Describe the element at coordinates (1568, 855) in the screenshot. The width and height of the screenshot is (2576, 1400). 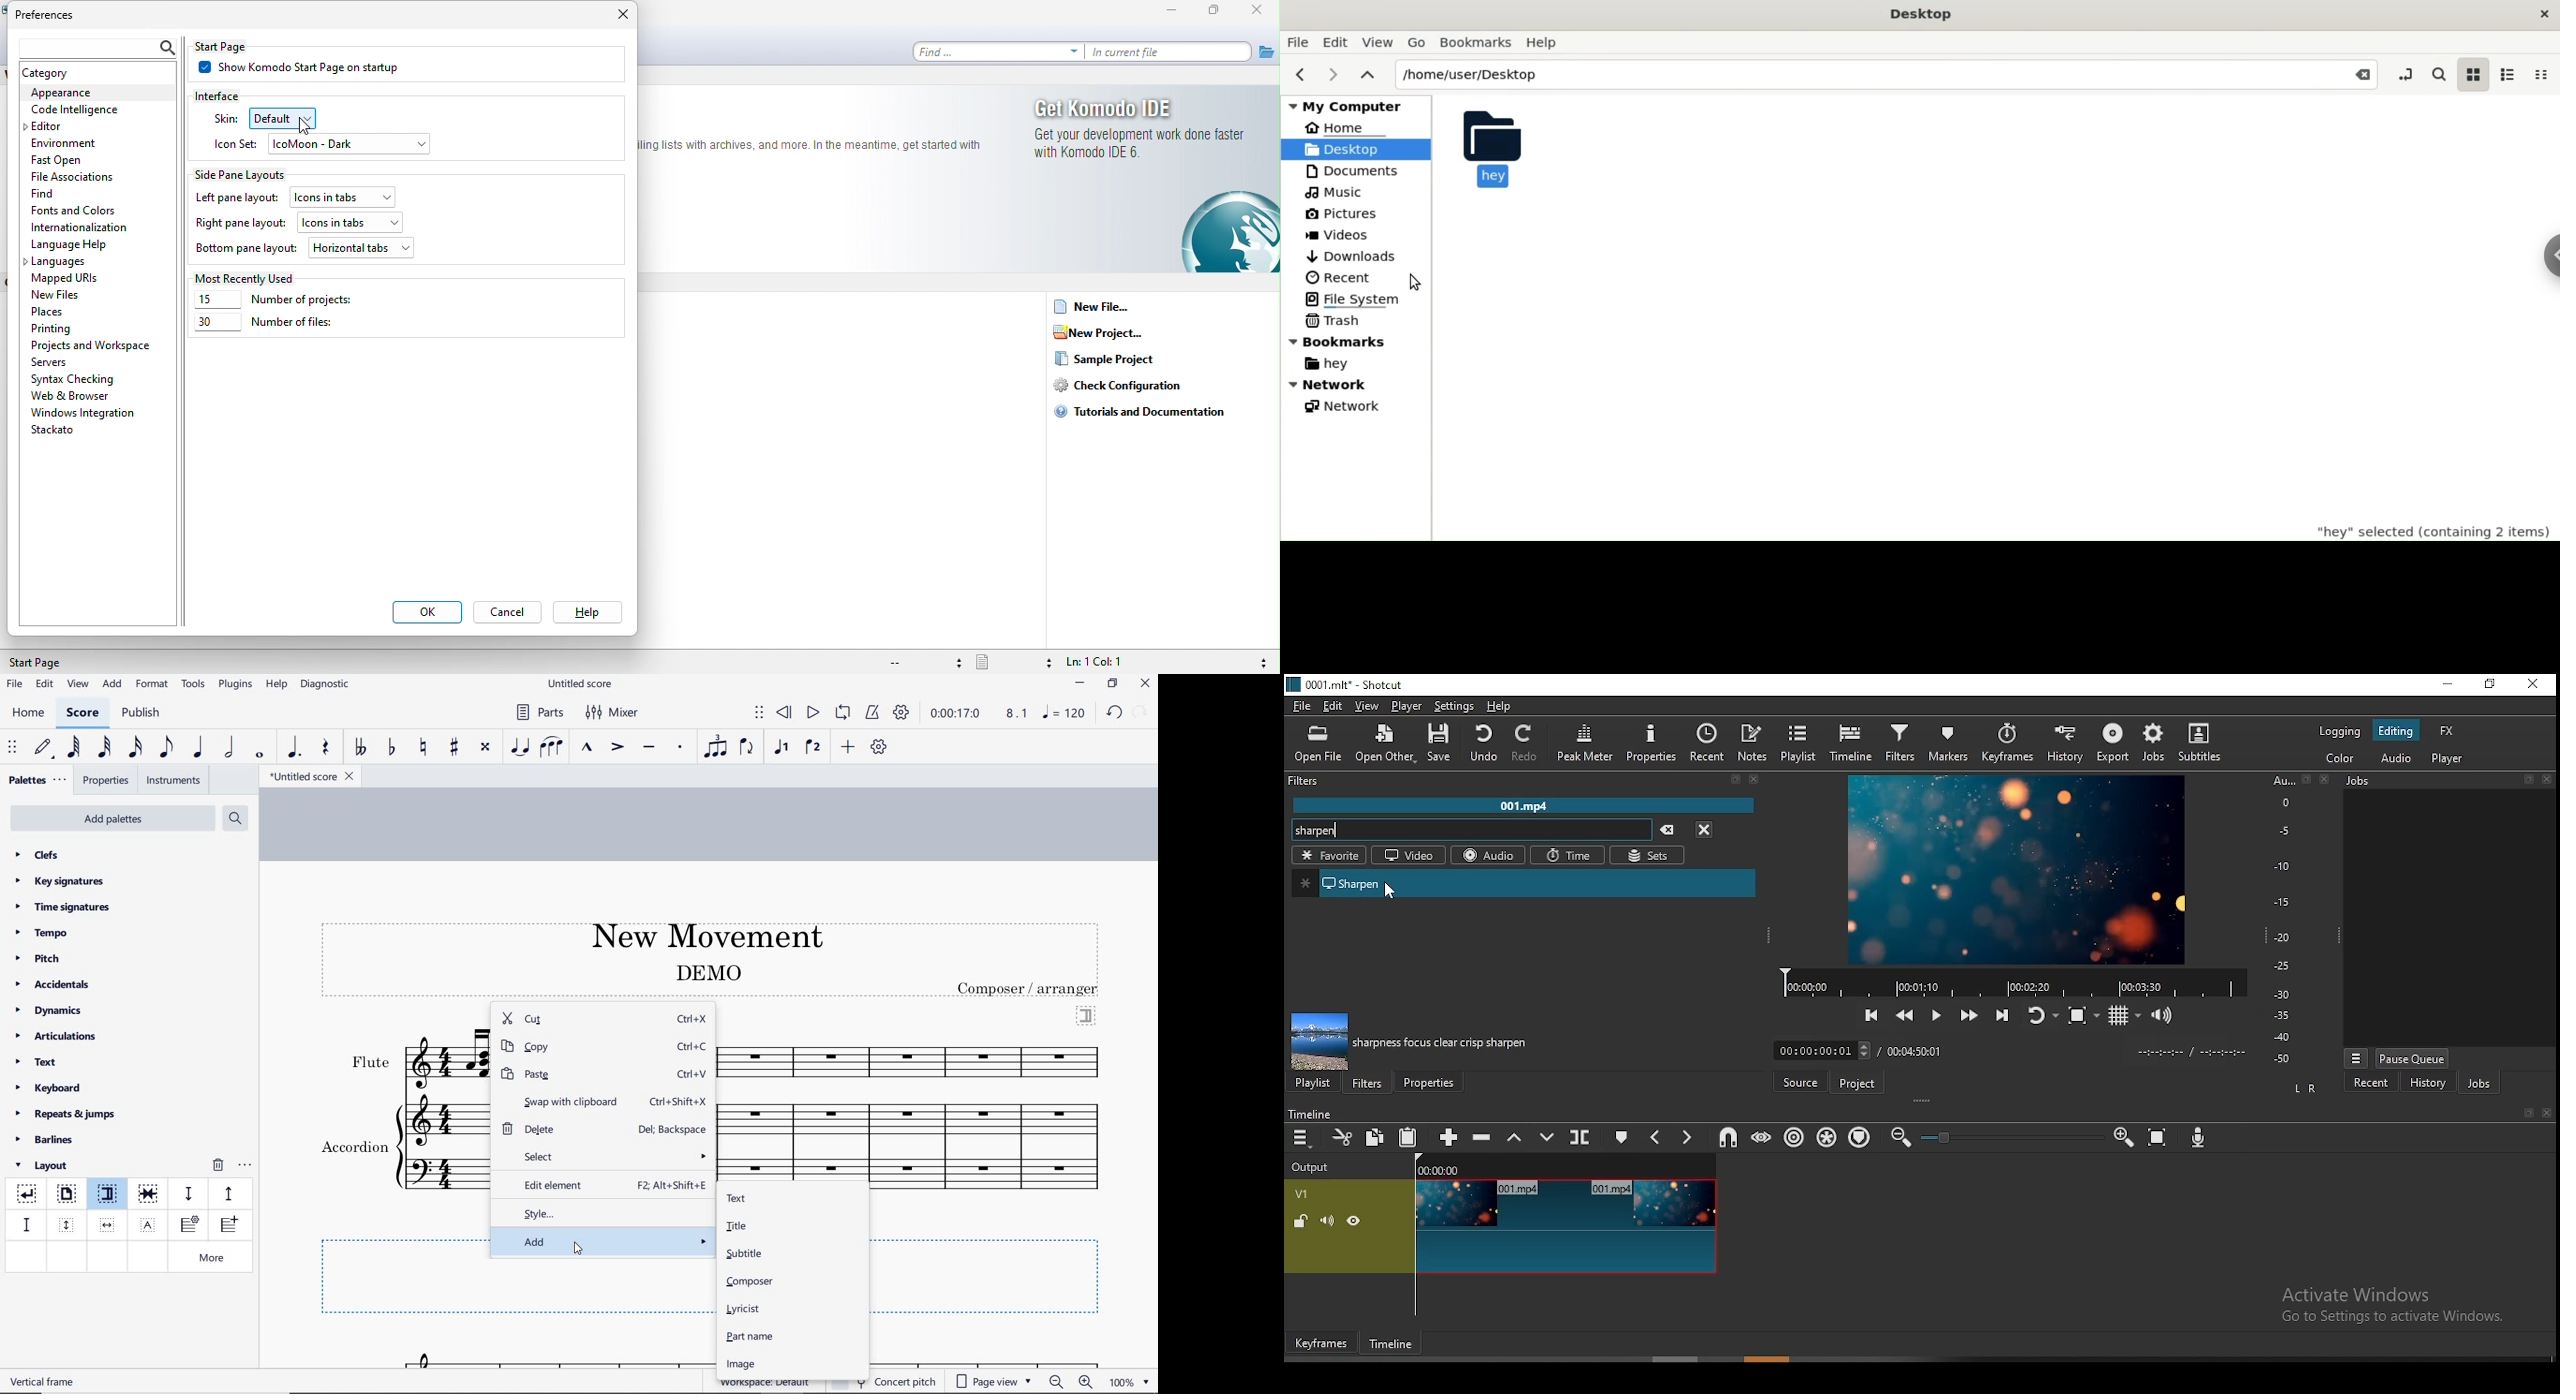
I see `time` at that location.